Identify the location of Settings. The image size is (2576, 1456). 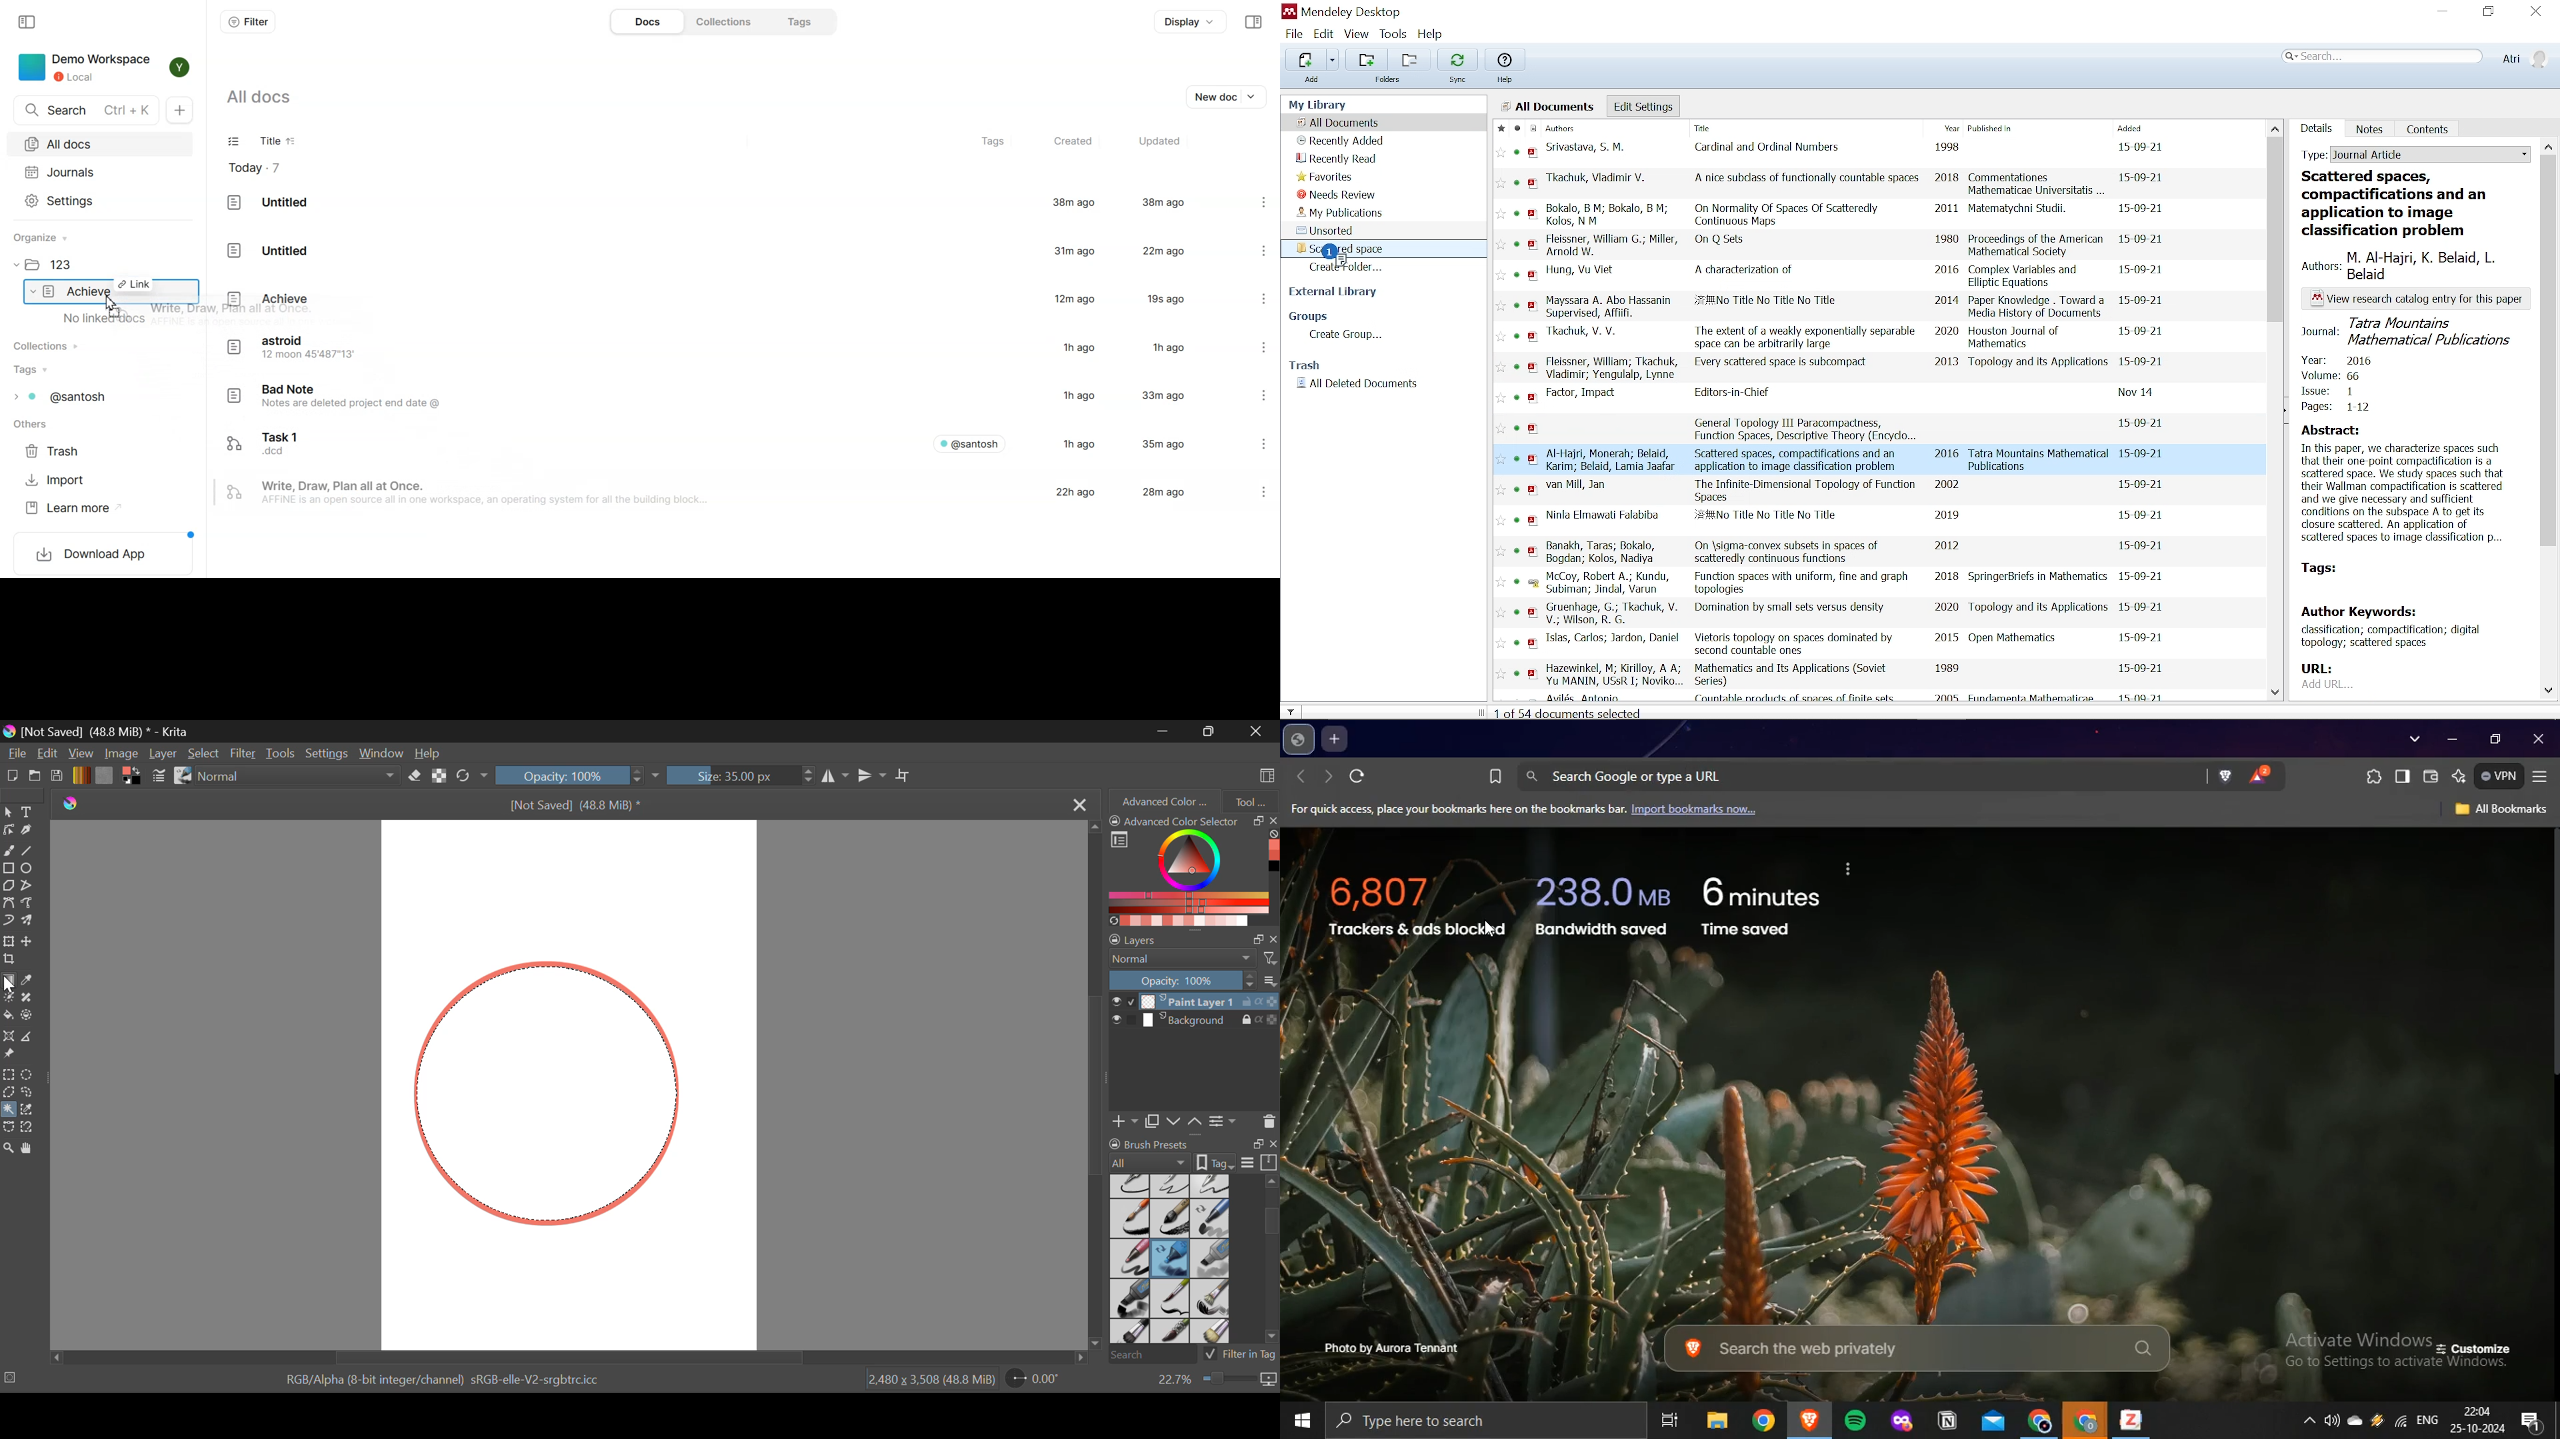
(330, 753).